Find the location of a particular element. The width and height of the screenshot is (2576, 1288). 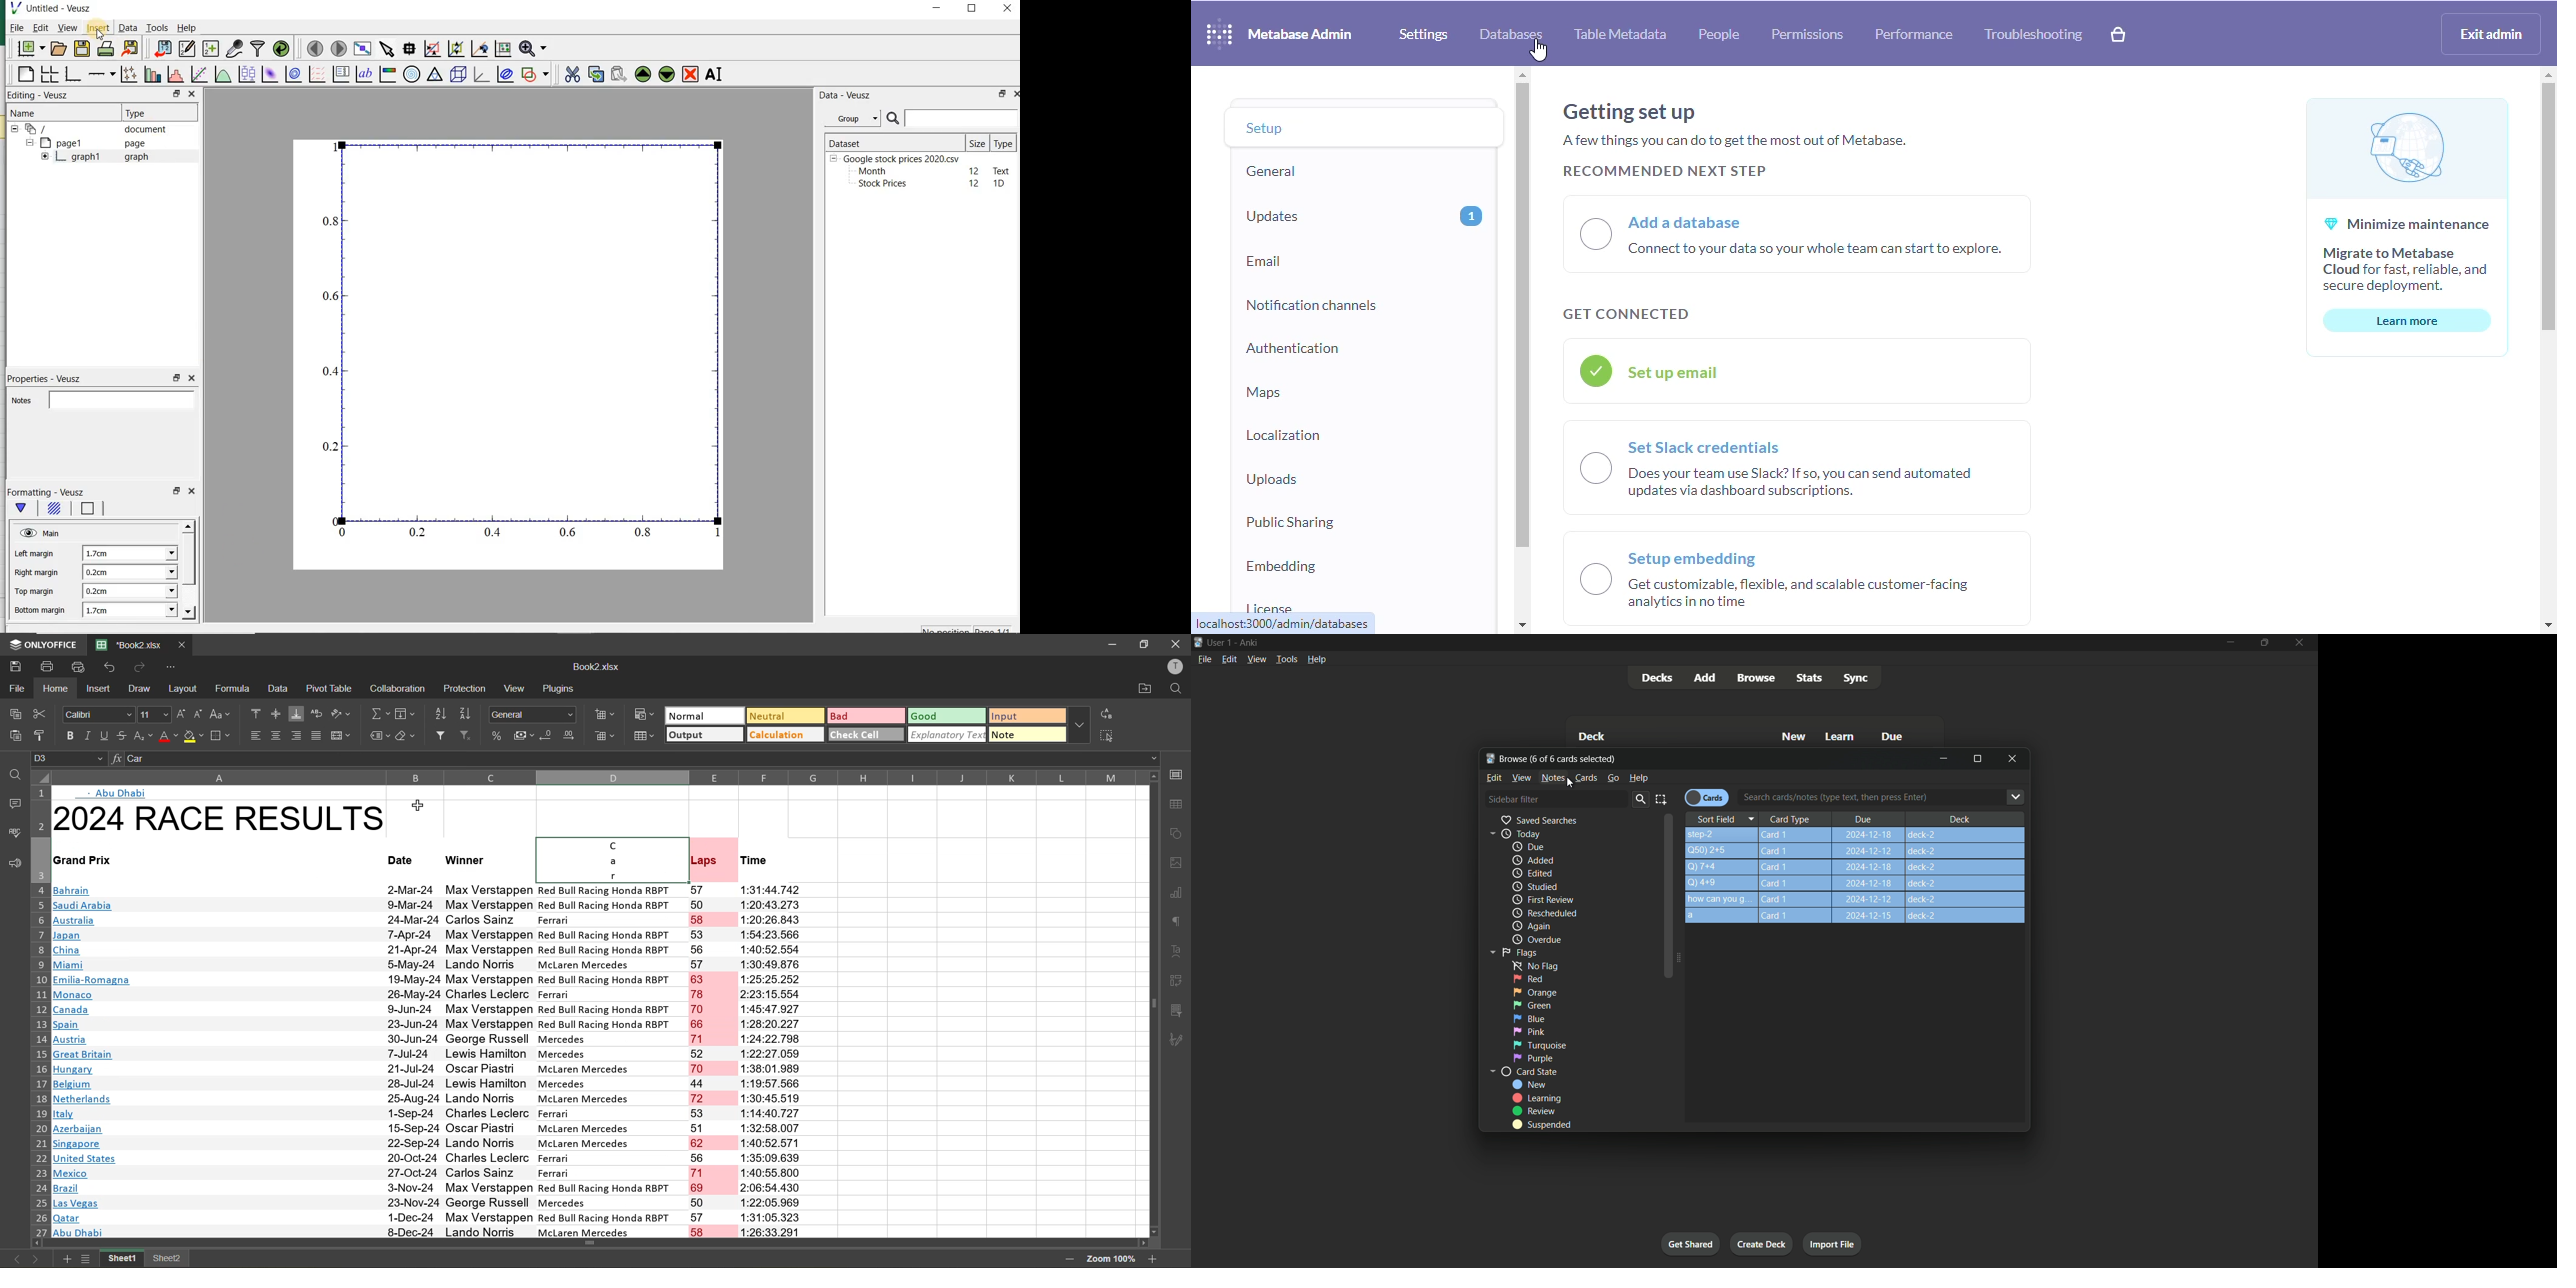

file is located at coordinates (17, 690).